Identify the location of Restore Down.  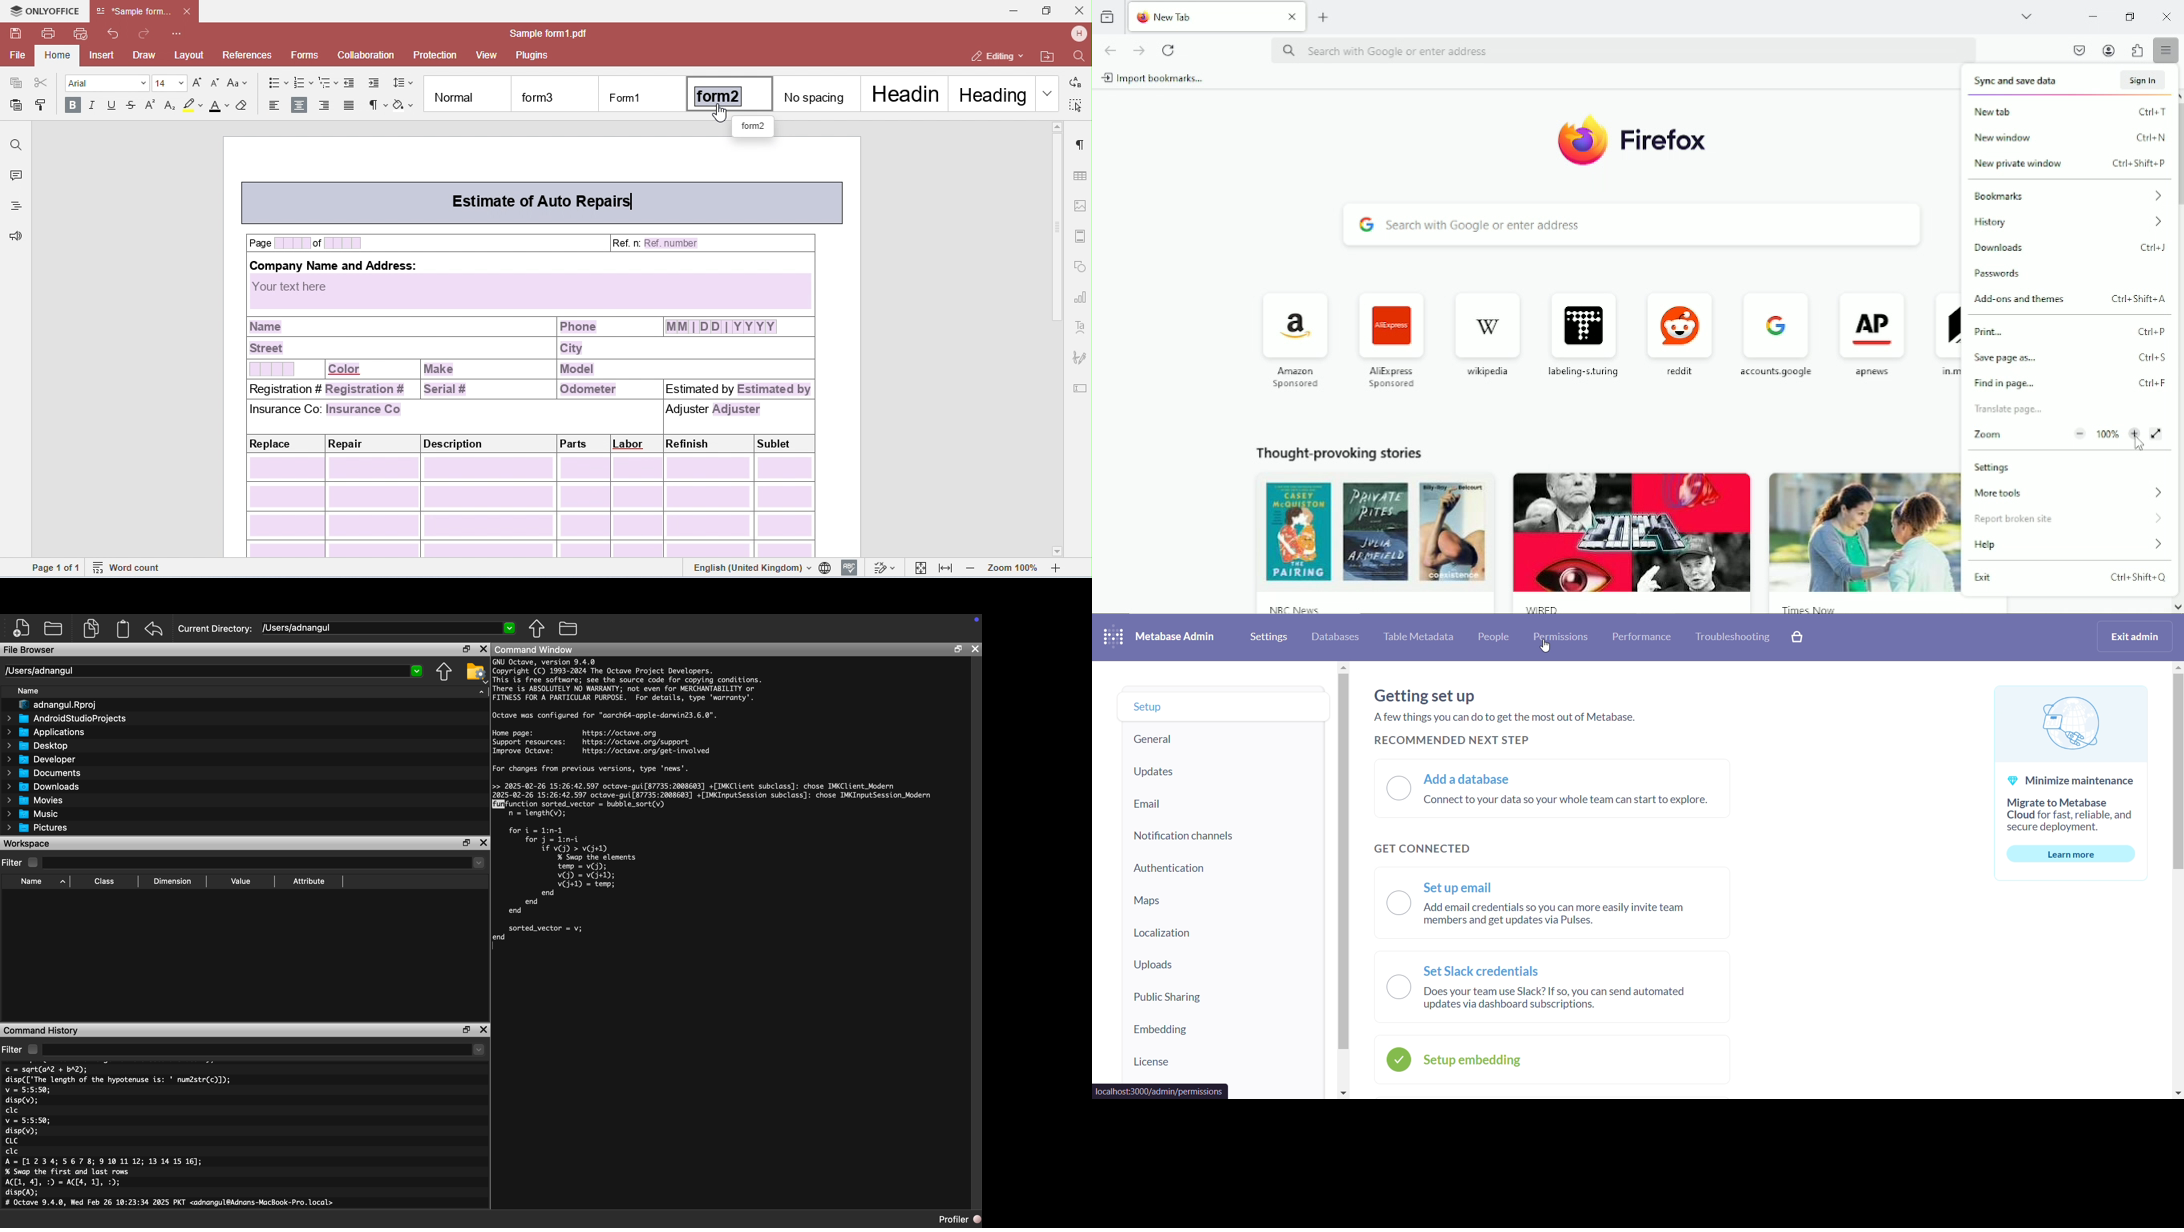
(958, 650).